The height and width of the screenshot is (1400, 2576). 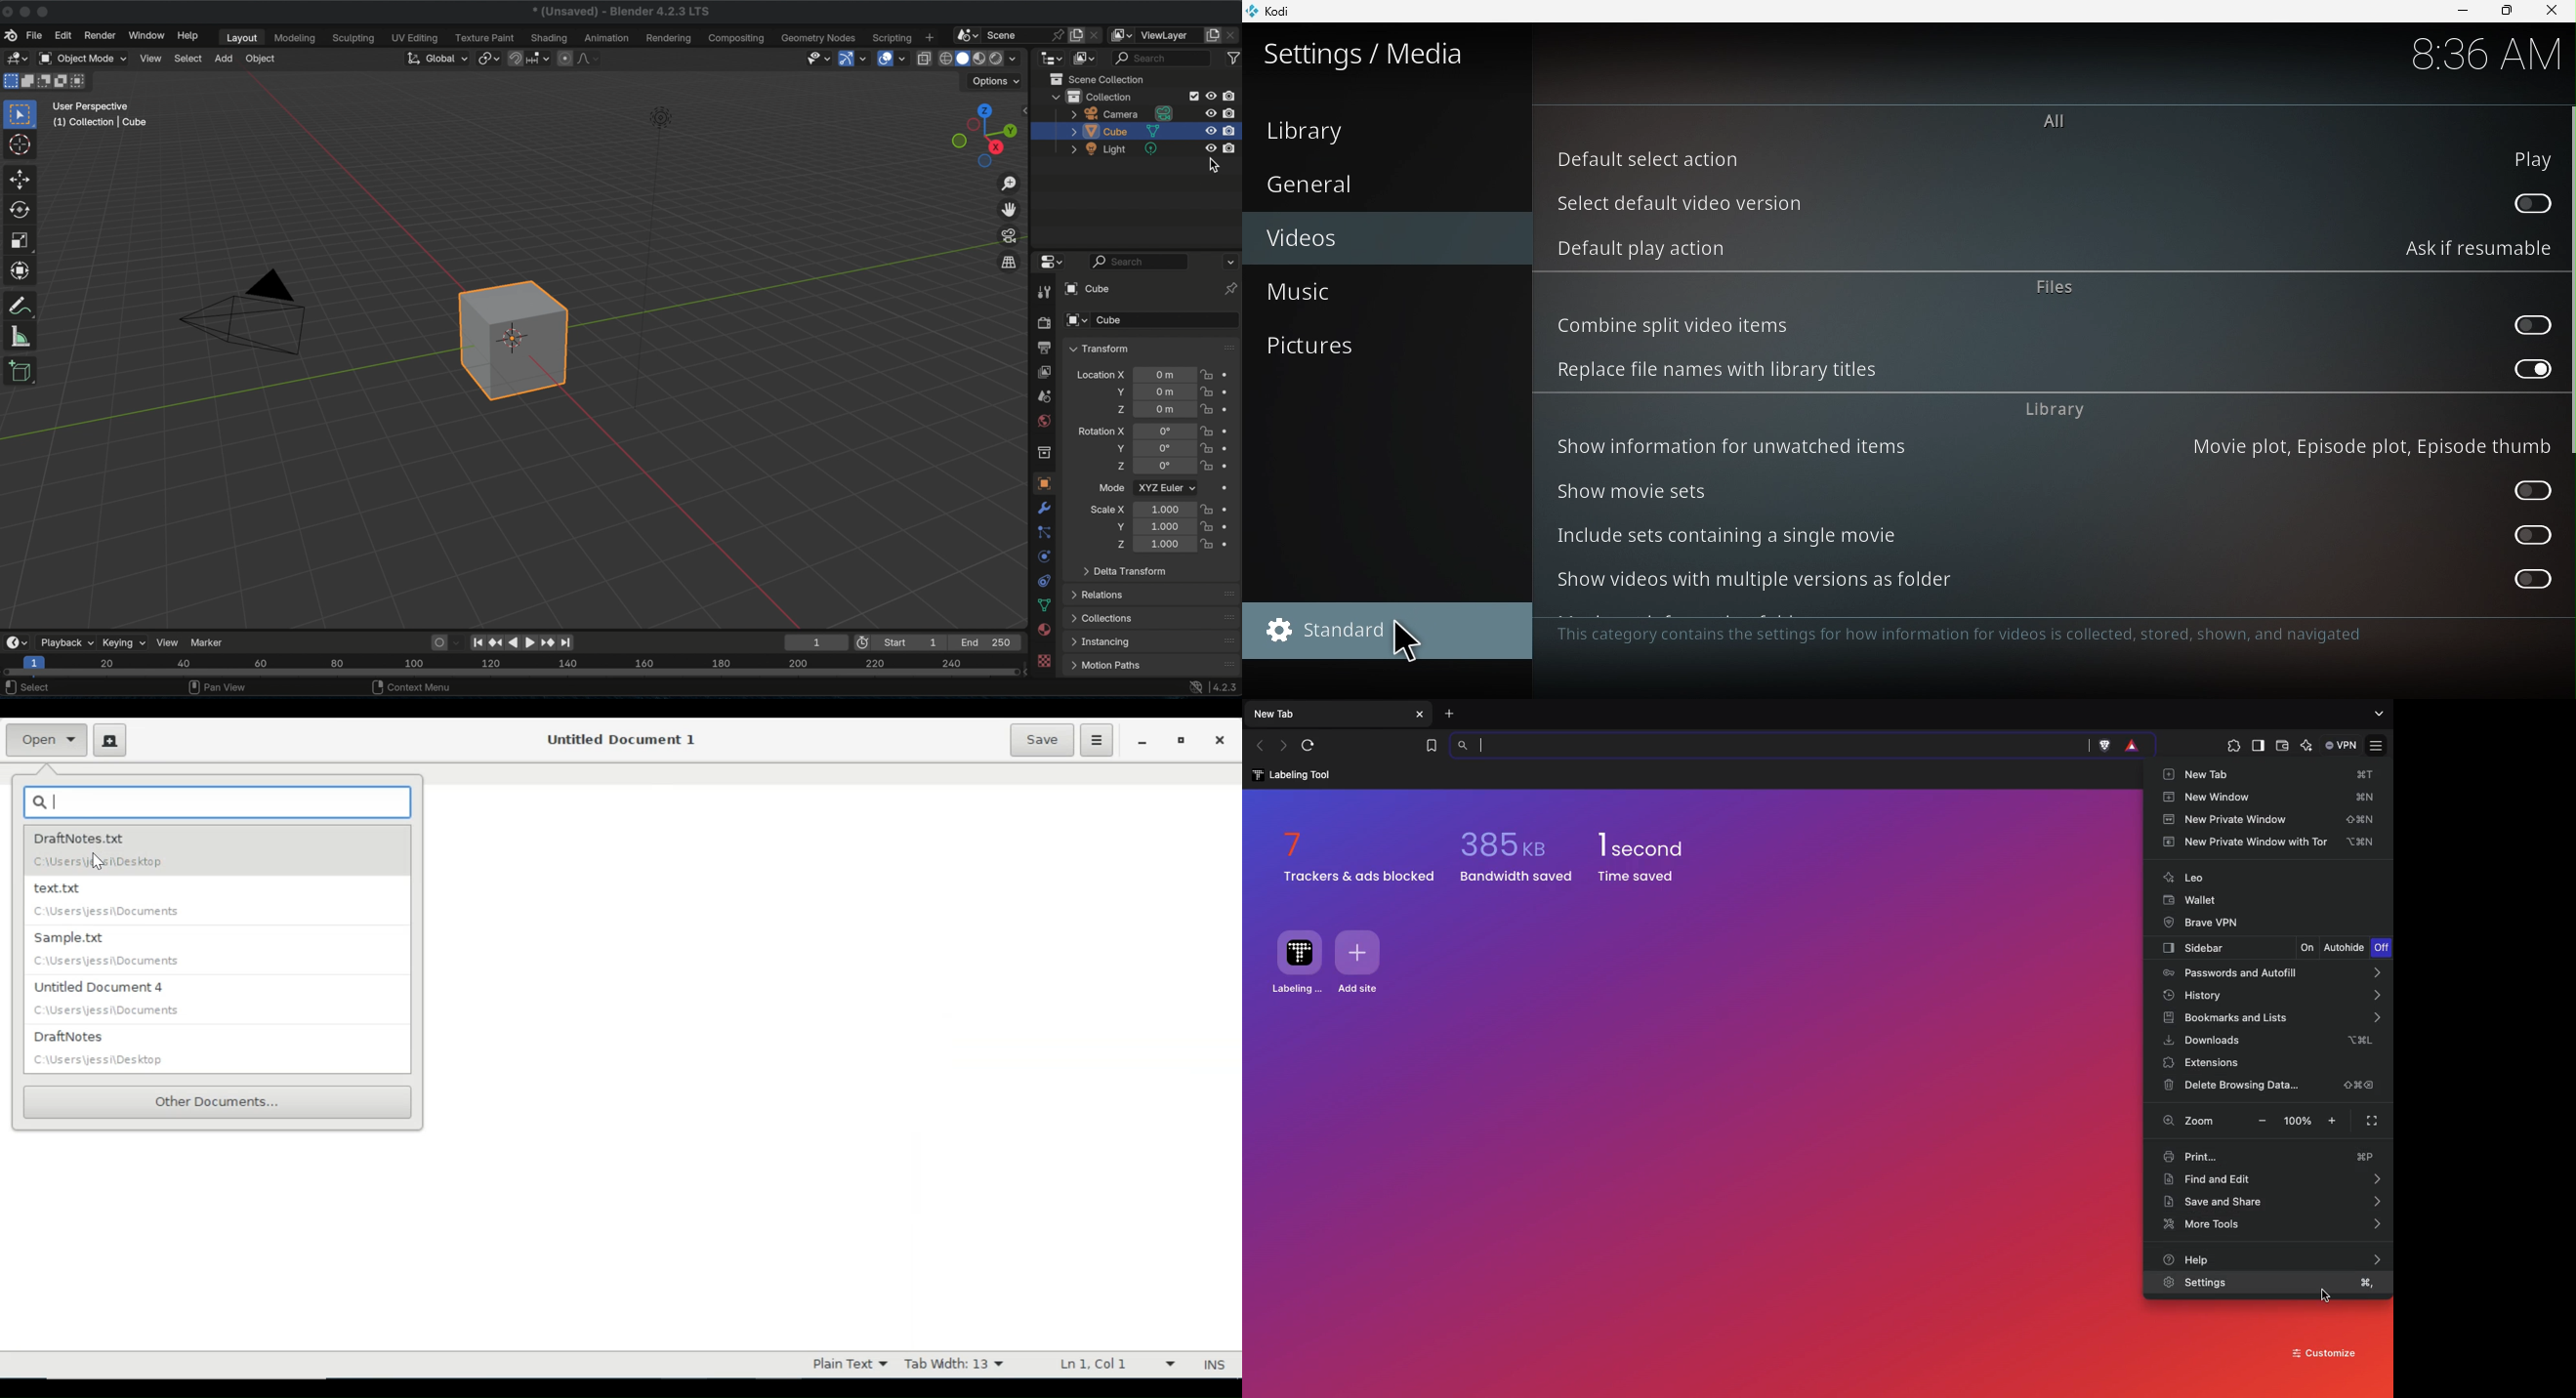 What do you see at coordinates (2268, 1041) in the screenshot?
I see `Downloads` at bounding box center [2268, 1041].